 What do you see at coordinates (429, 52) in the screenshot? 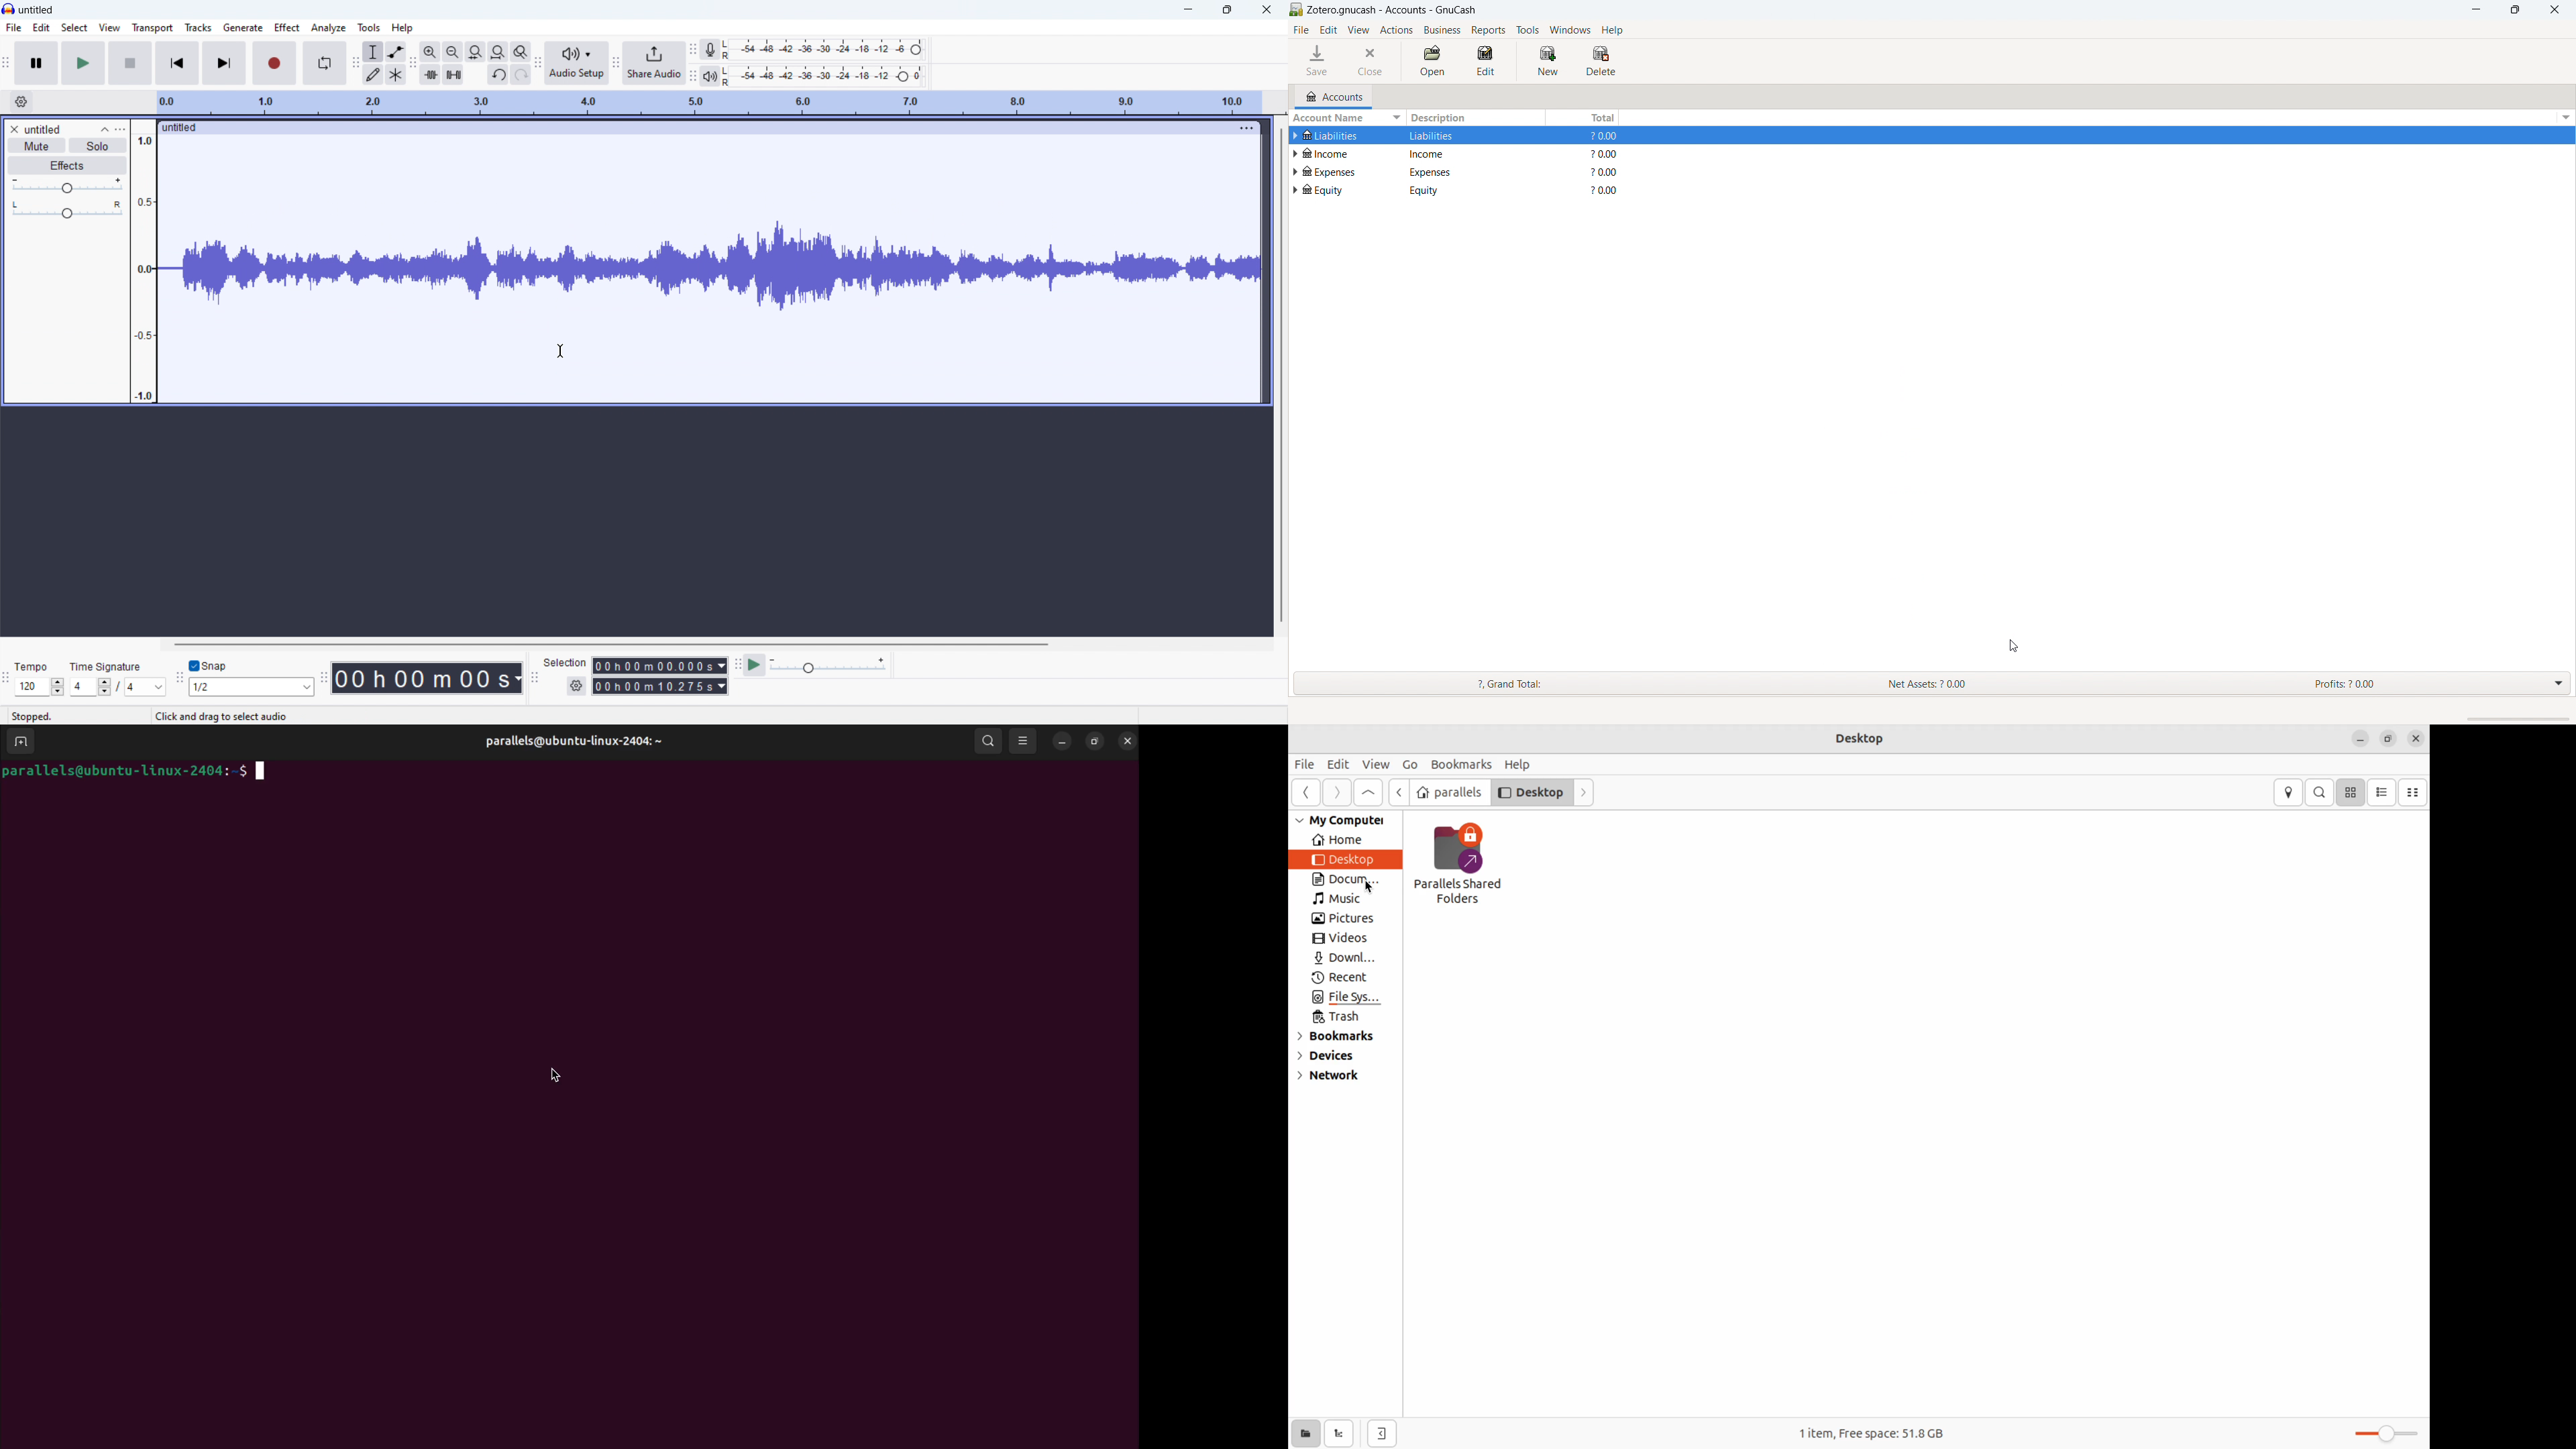
I see `zoom in` at bounding box center [429, 52].